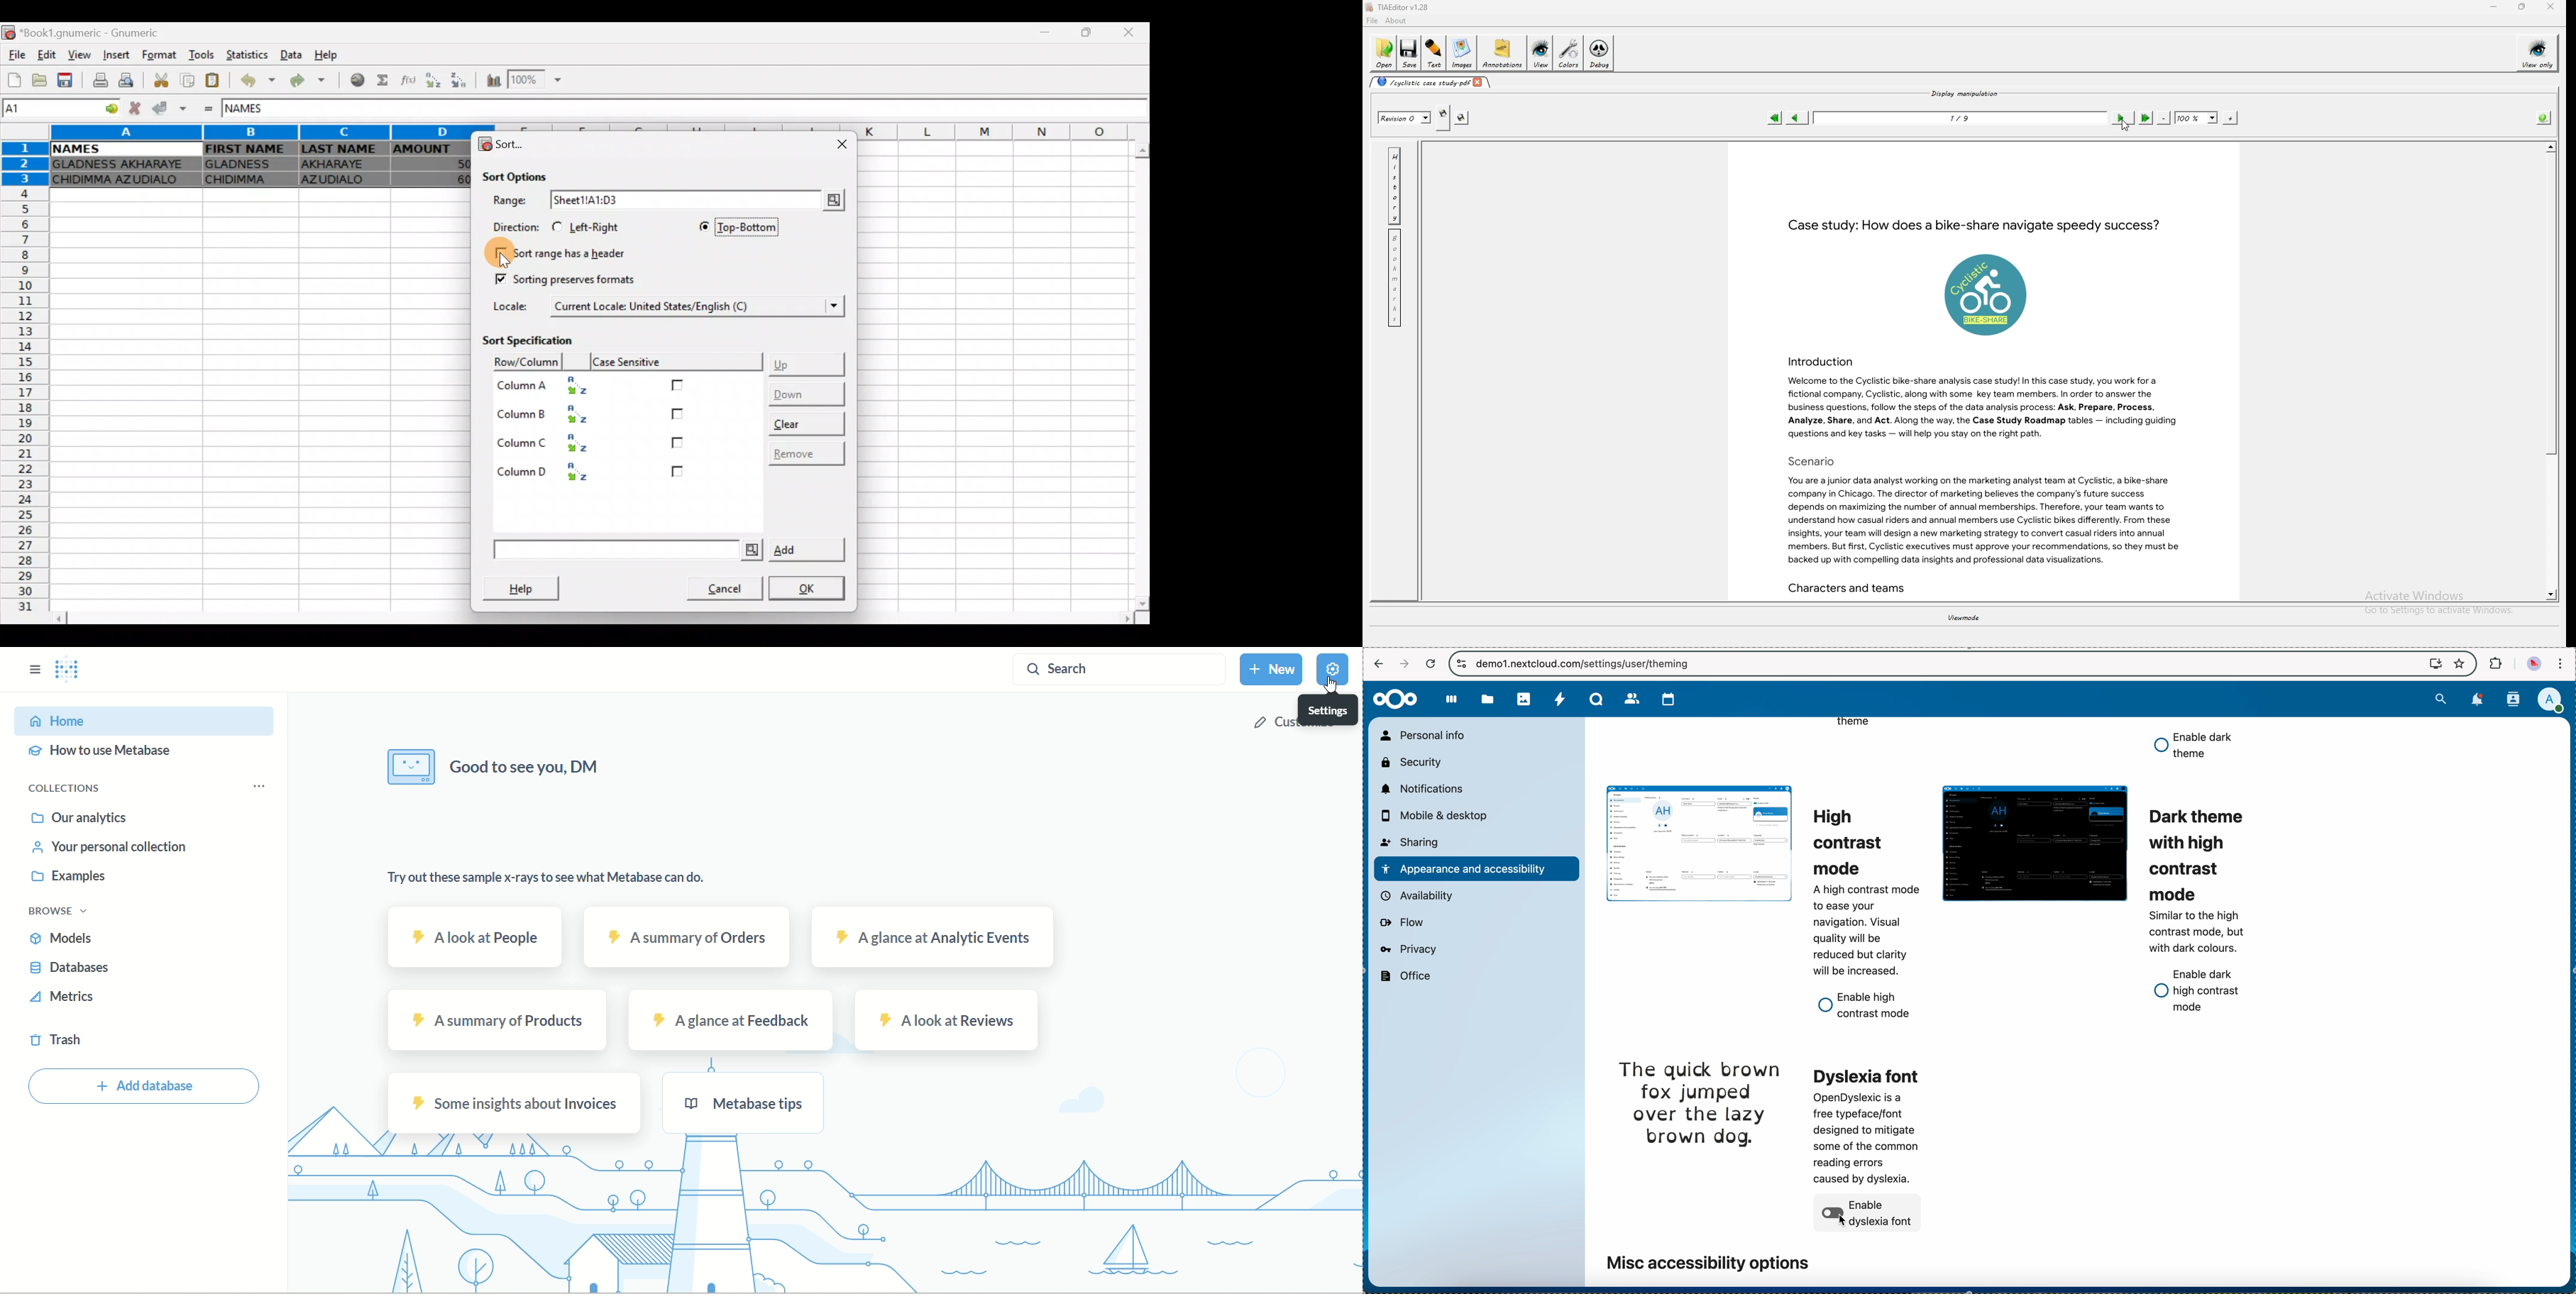  What do you see at coordinates (1842, 1220) in the screenshot?
I see `cursor` at bounding box center [1842, 1220].